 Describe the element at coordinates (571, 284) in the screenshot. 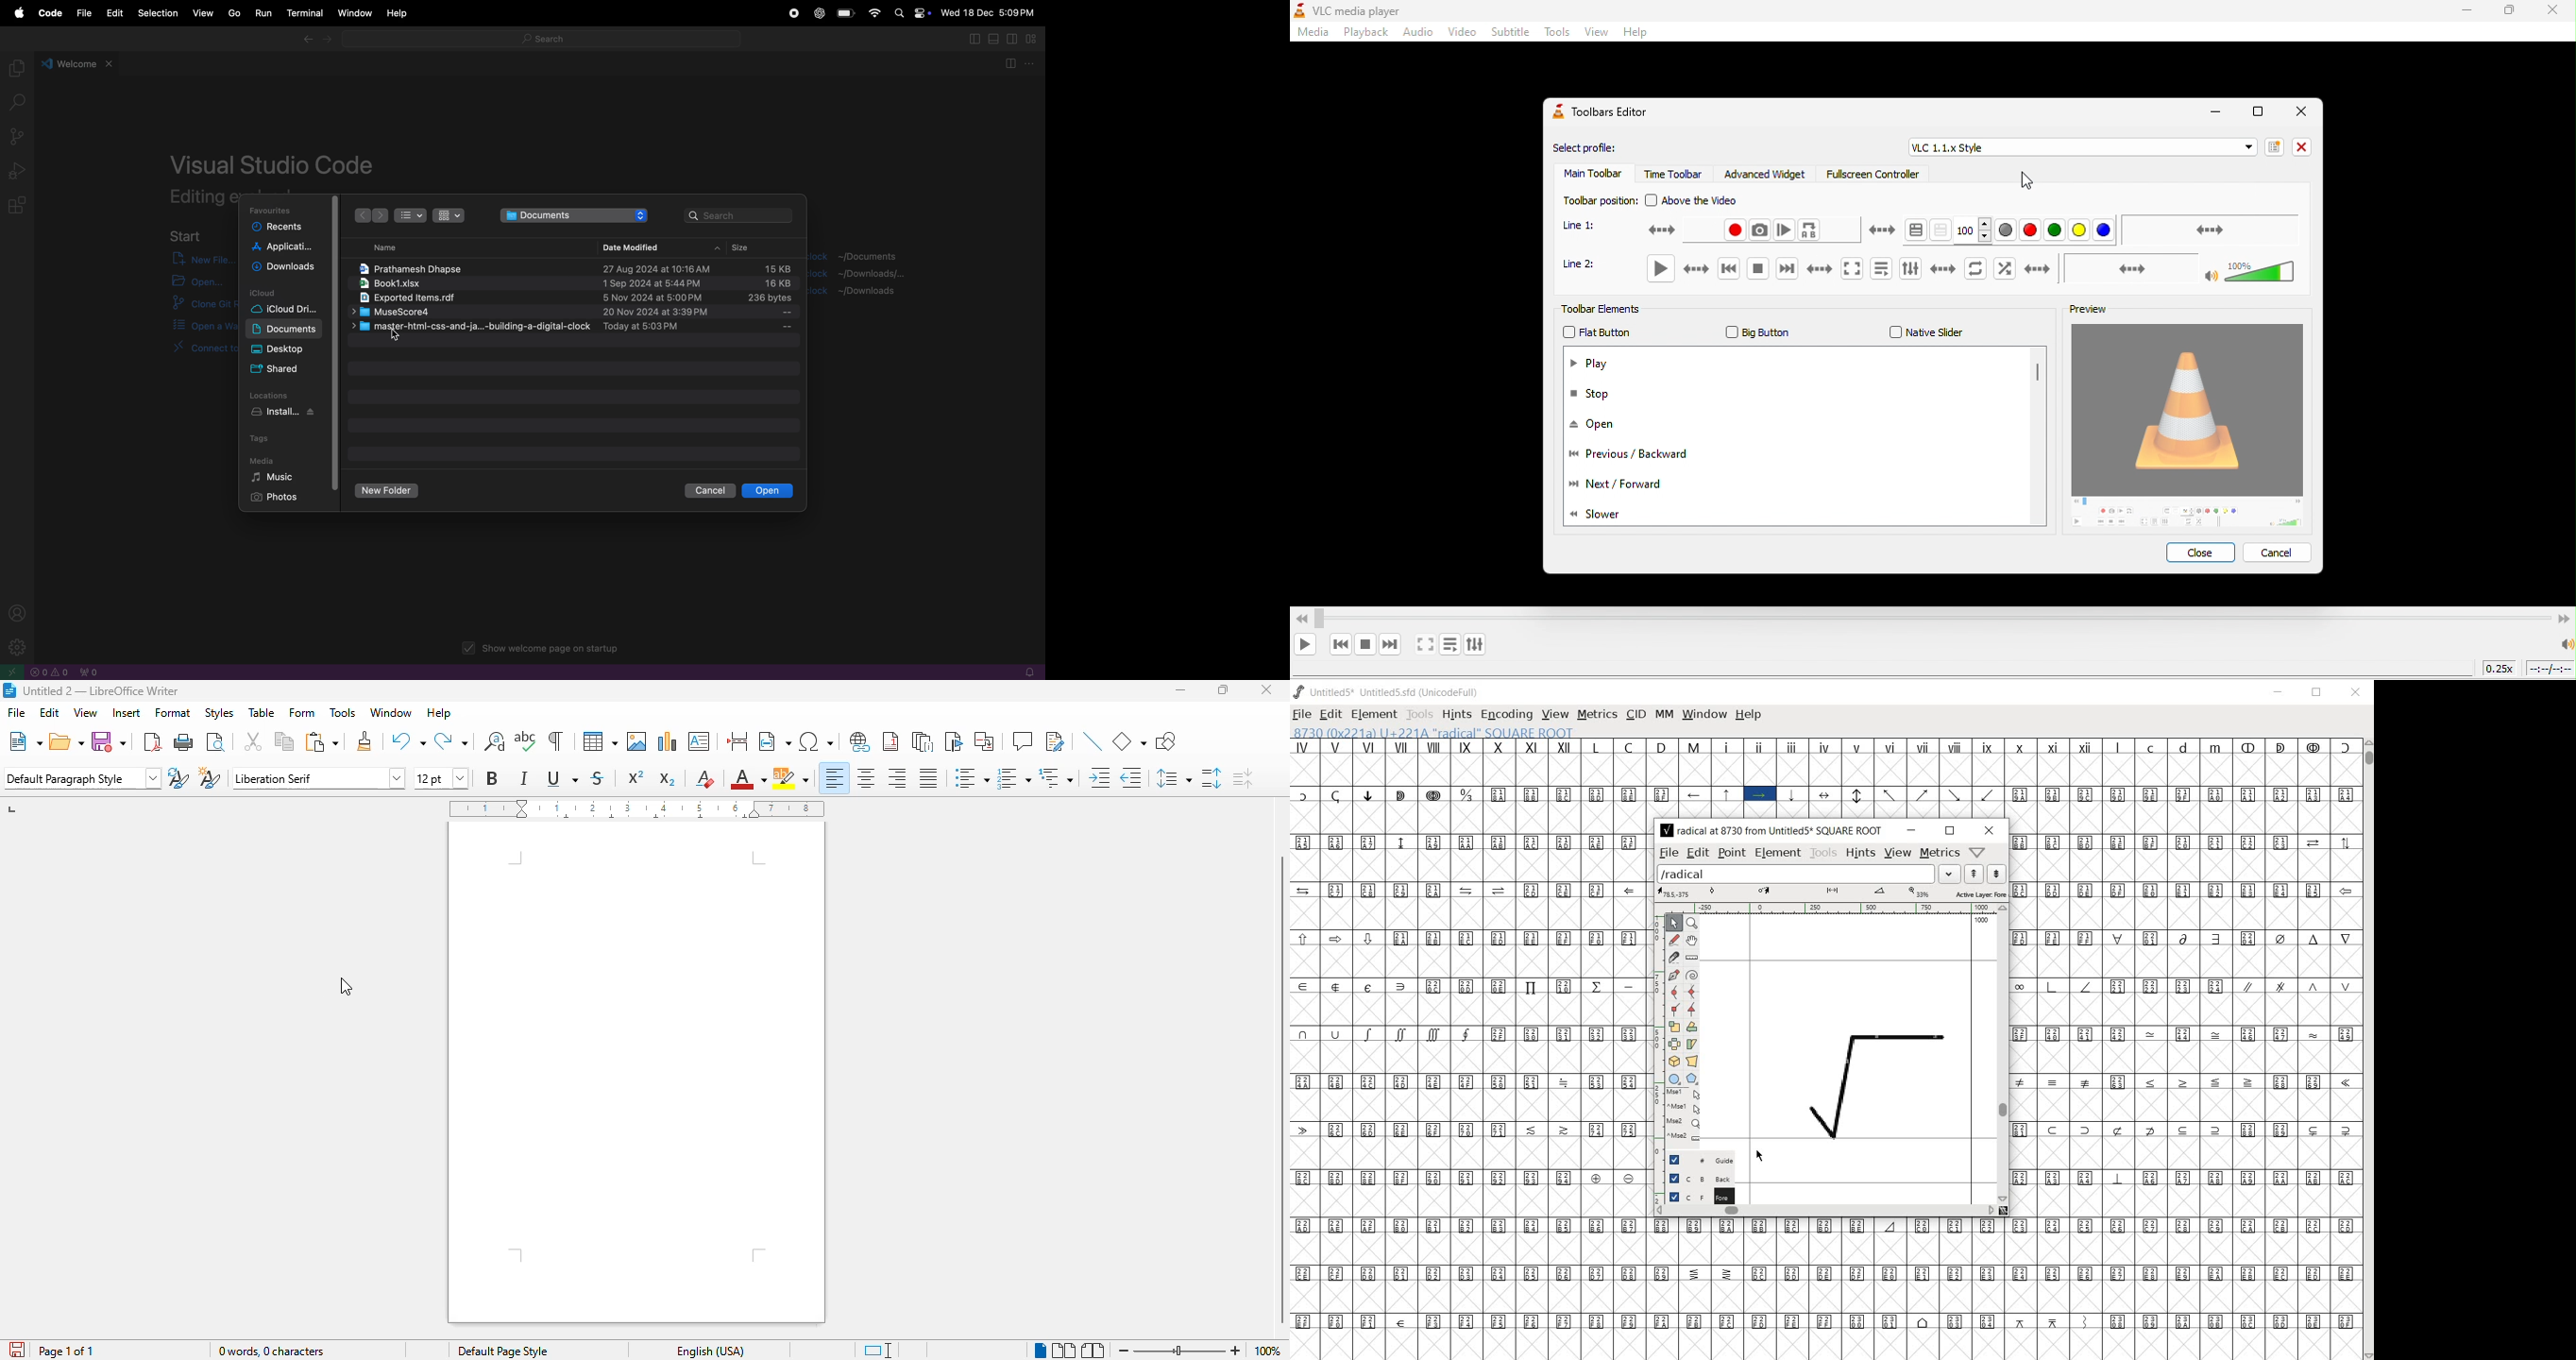

I see `book xlsx` at that location.